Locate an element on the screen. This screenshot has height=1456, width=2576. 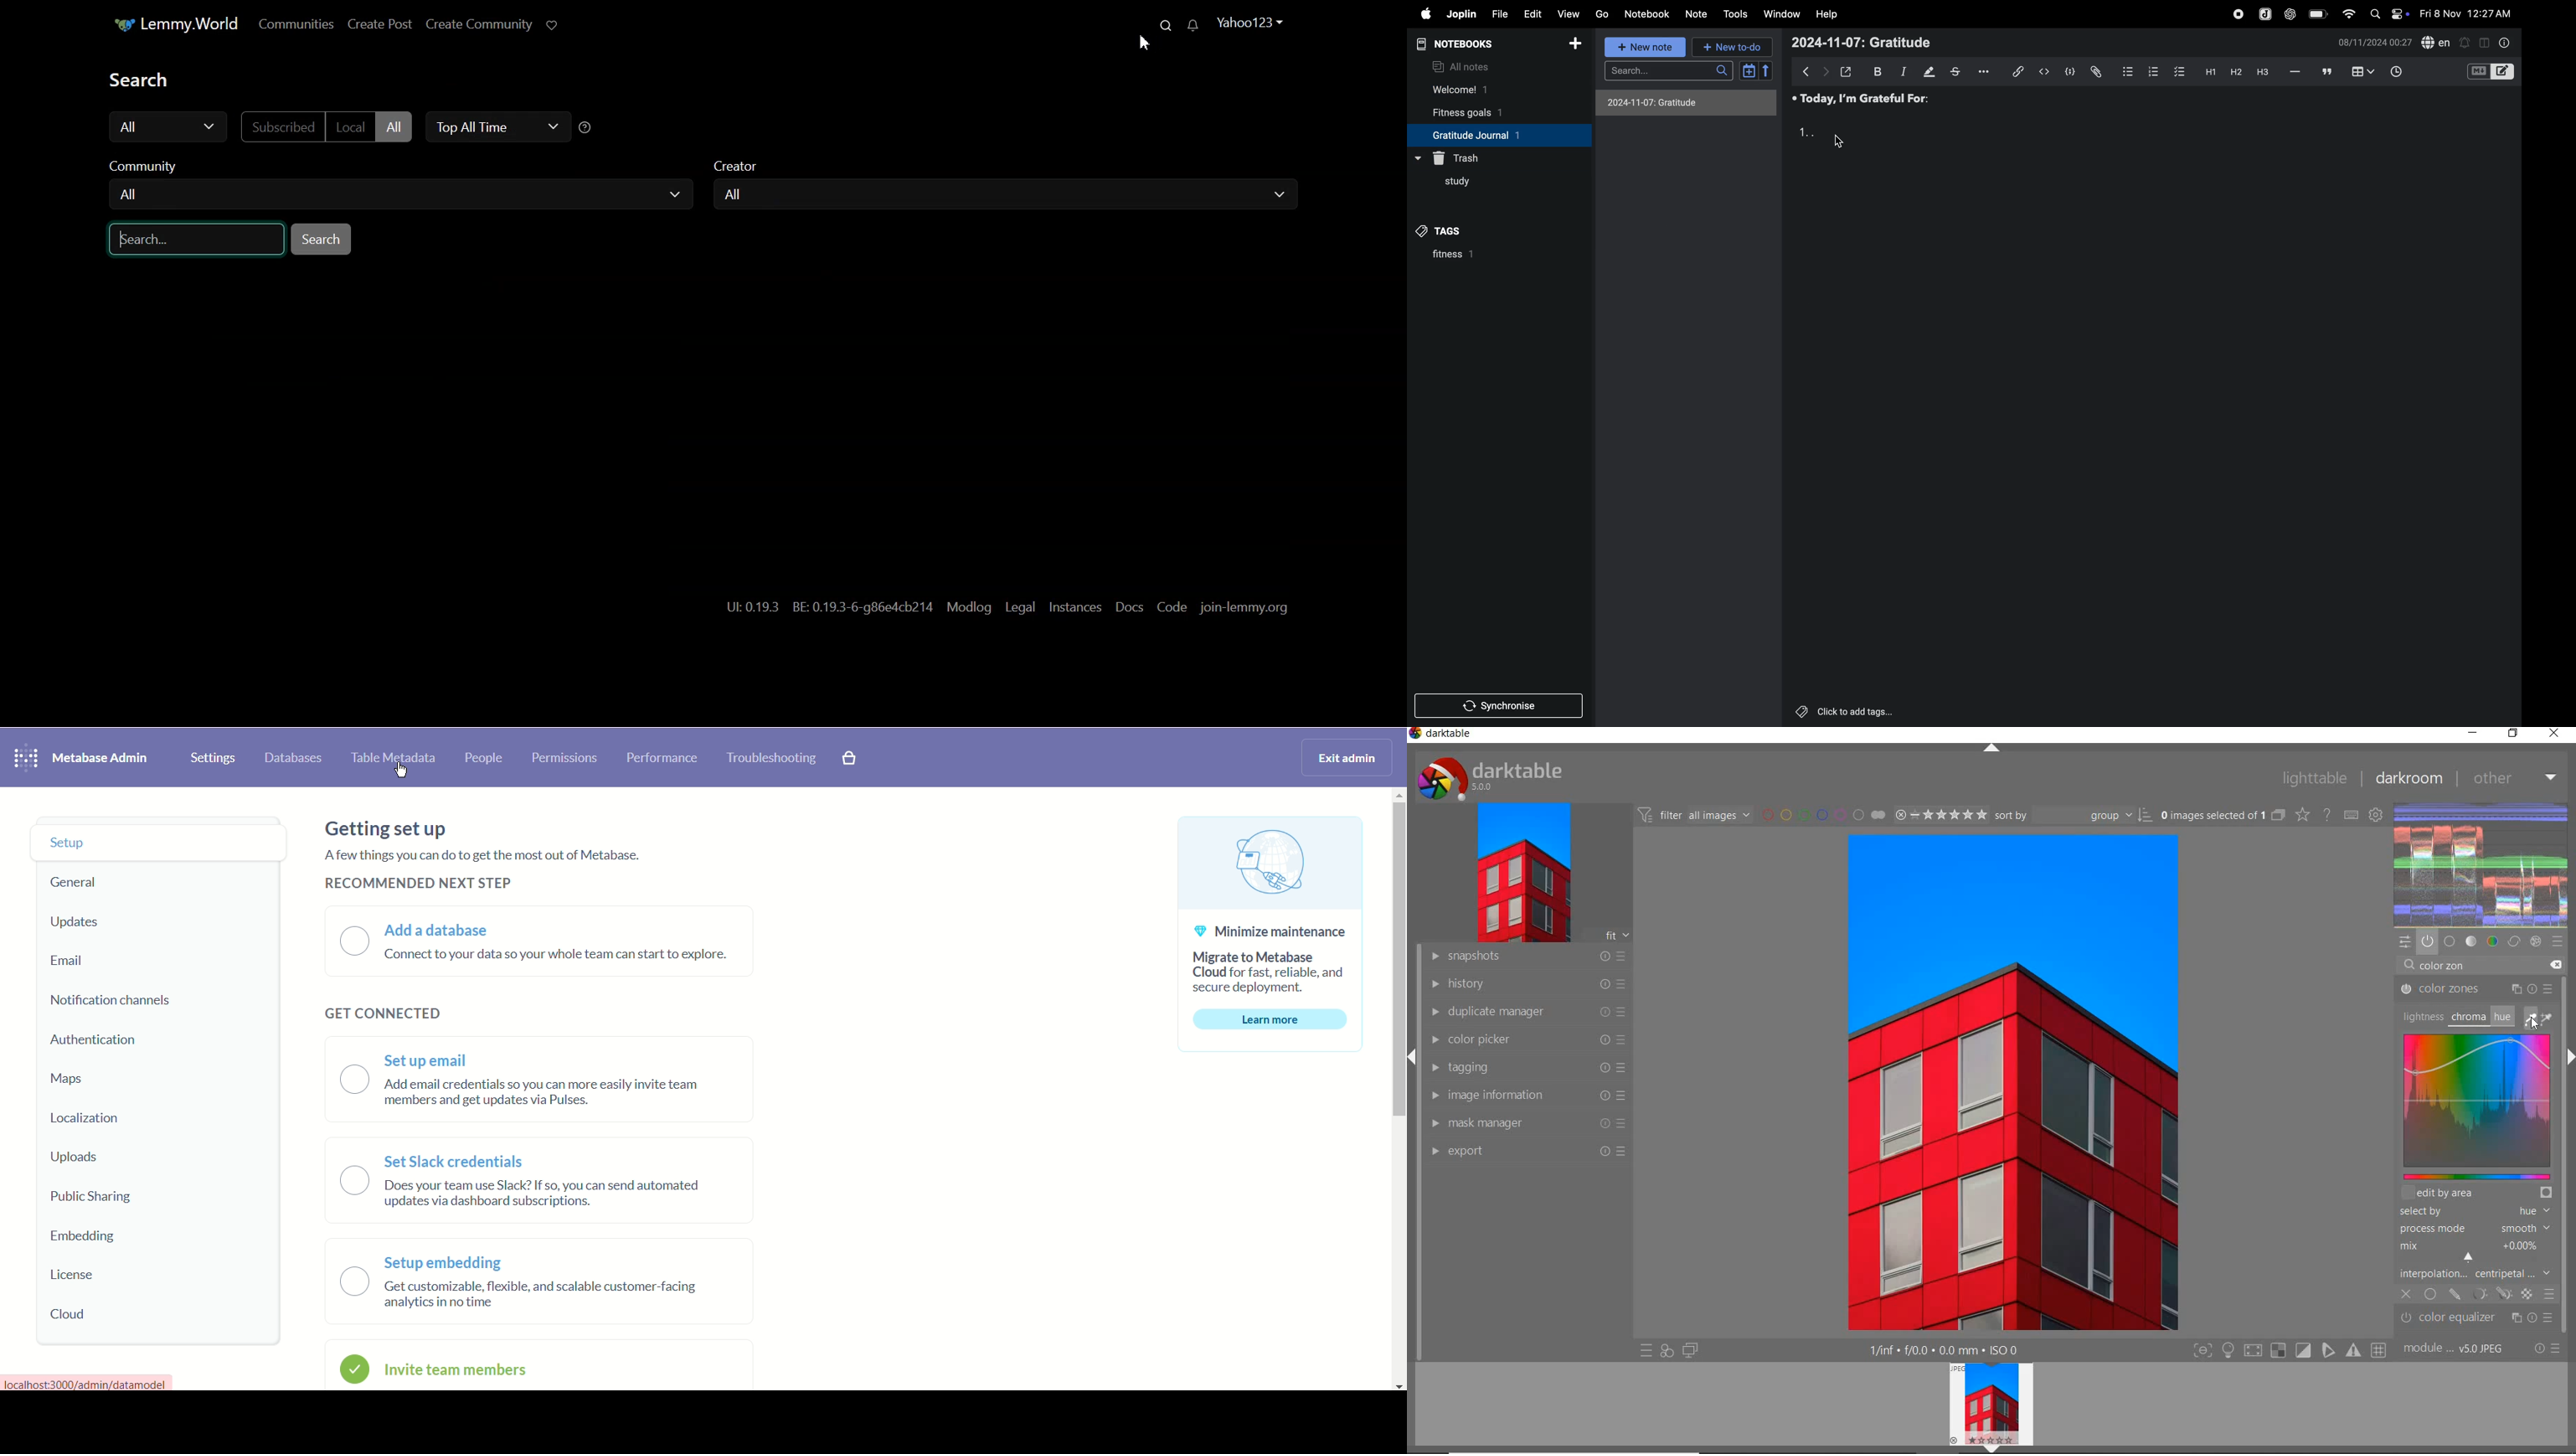
color is located at coordinates (2492, 941).